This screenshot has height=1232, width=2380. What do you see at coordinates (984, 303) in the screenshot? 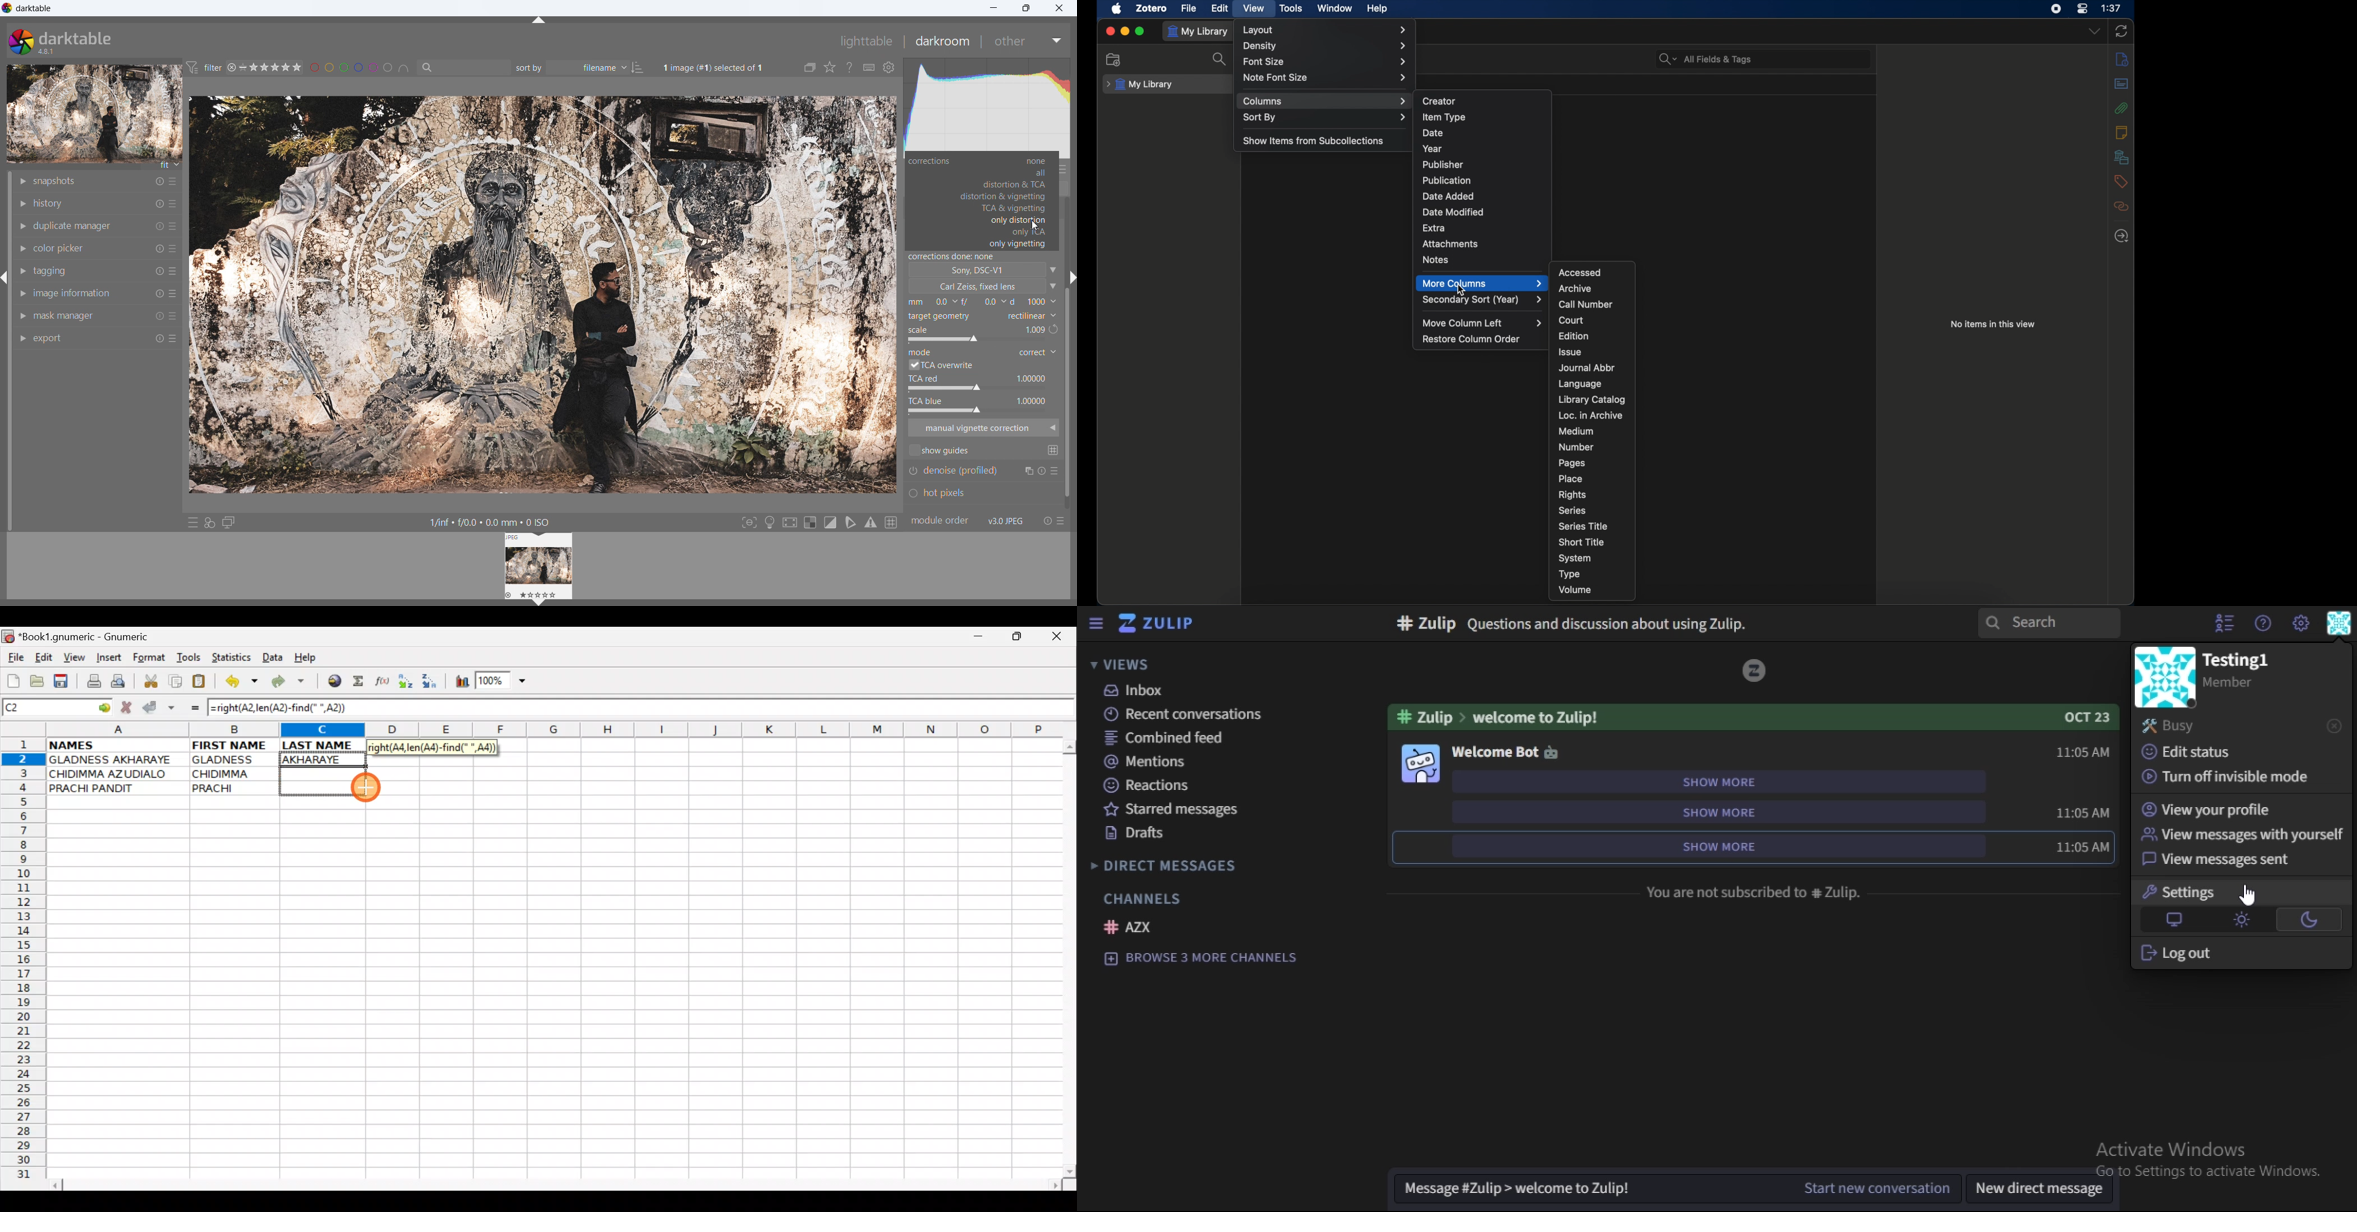
I see `distance from the object` at bounding box center [984, 303].